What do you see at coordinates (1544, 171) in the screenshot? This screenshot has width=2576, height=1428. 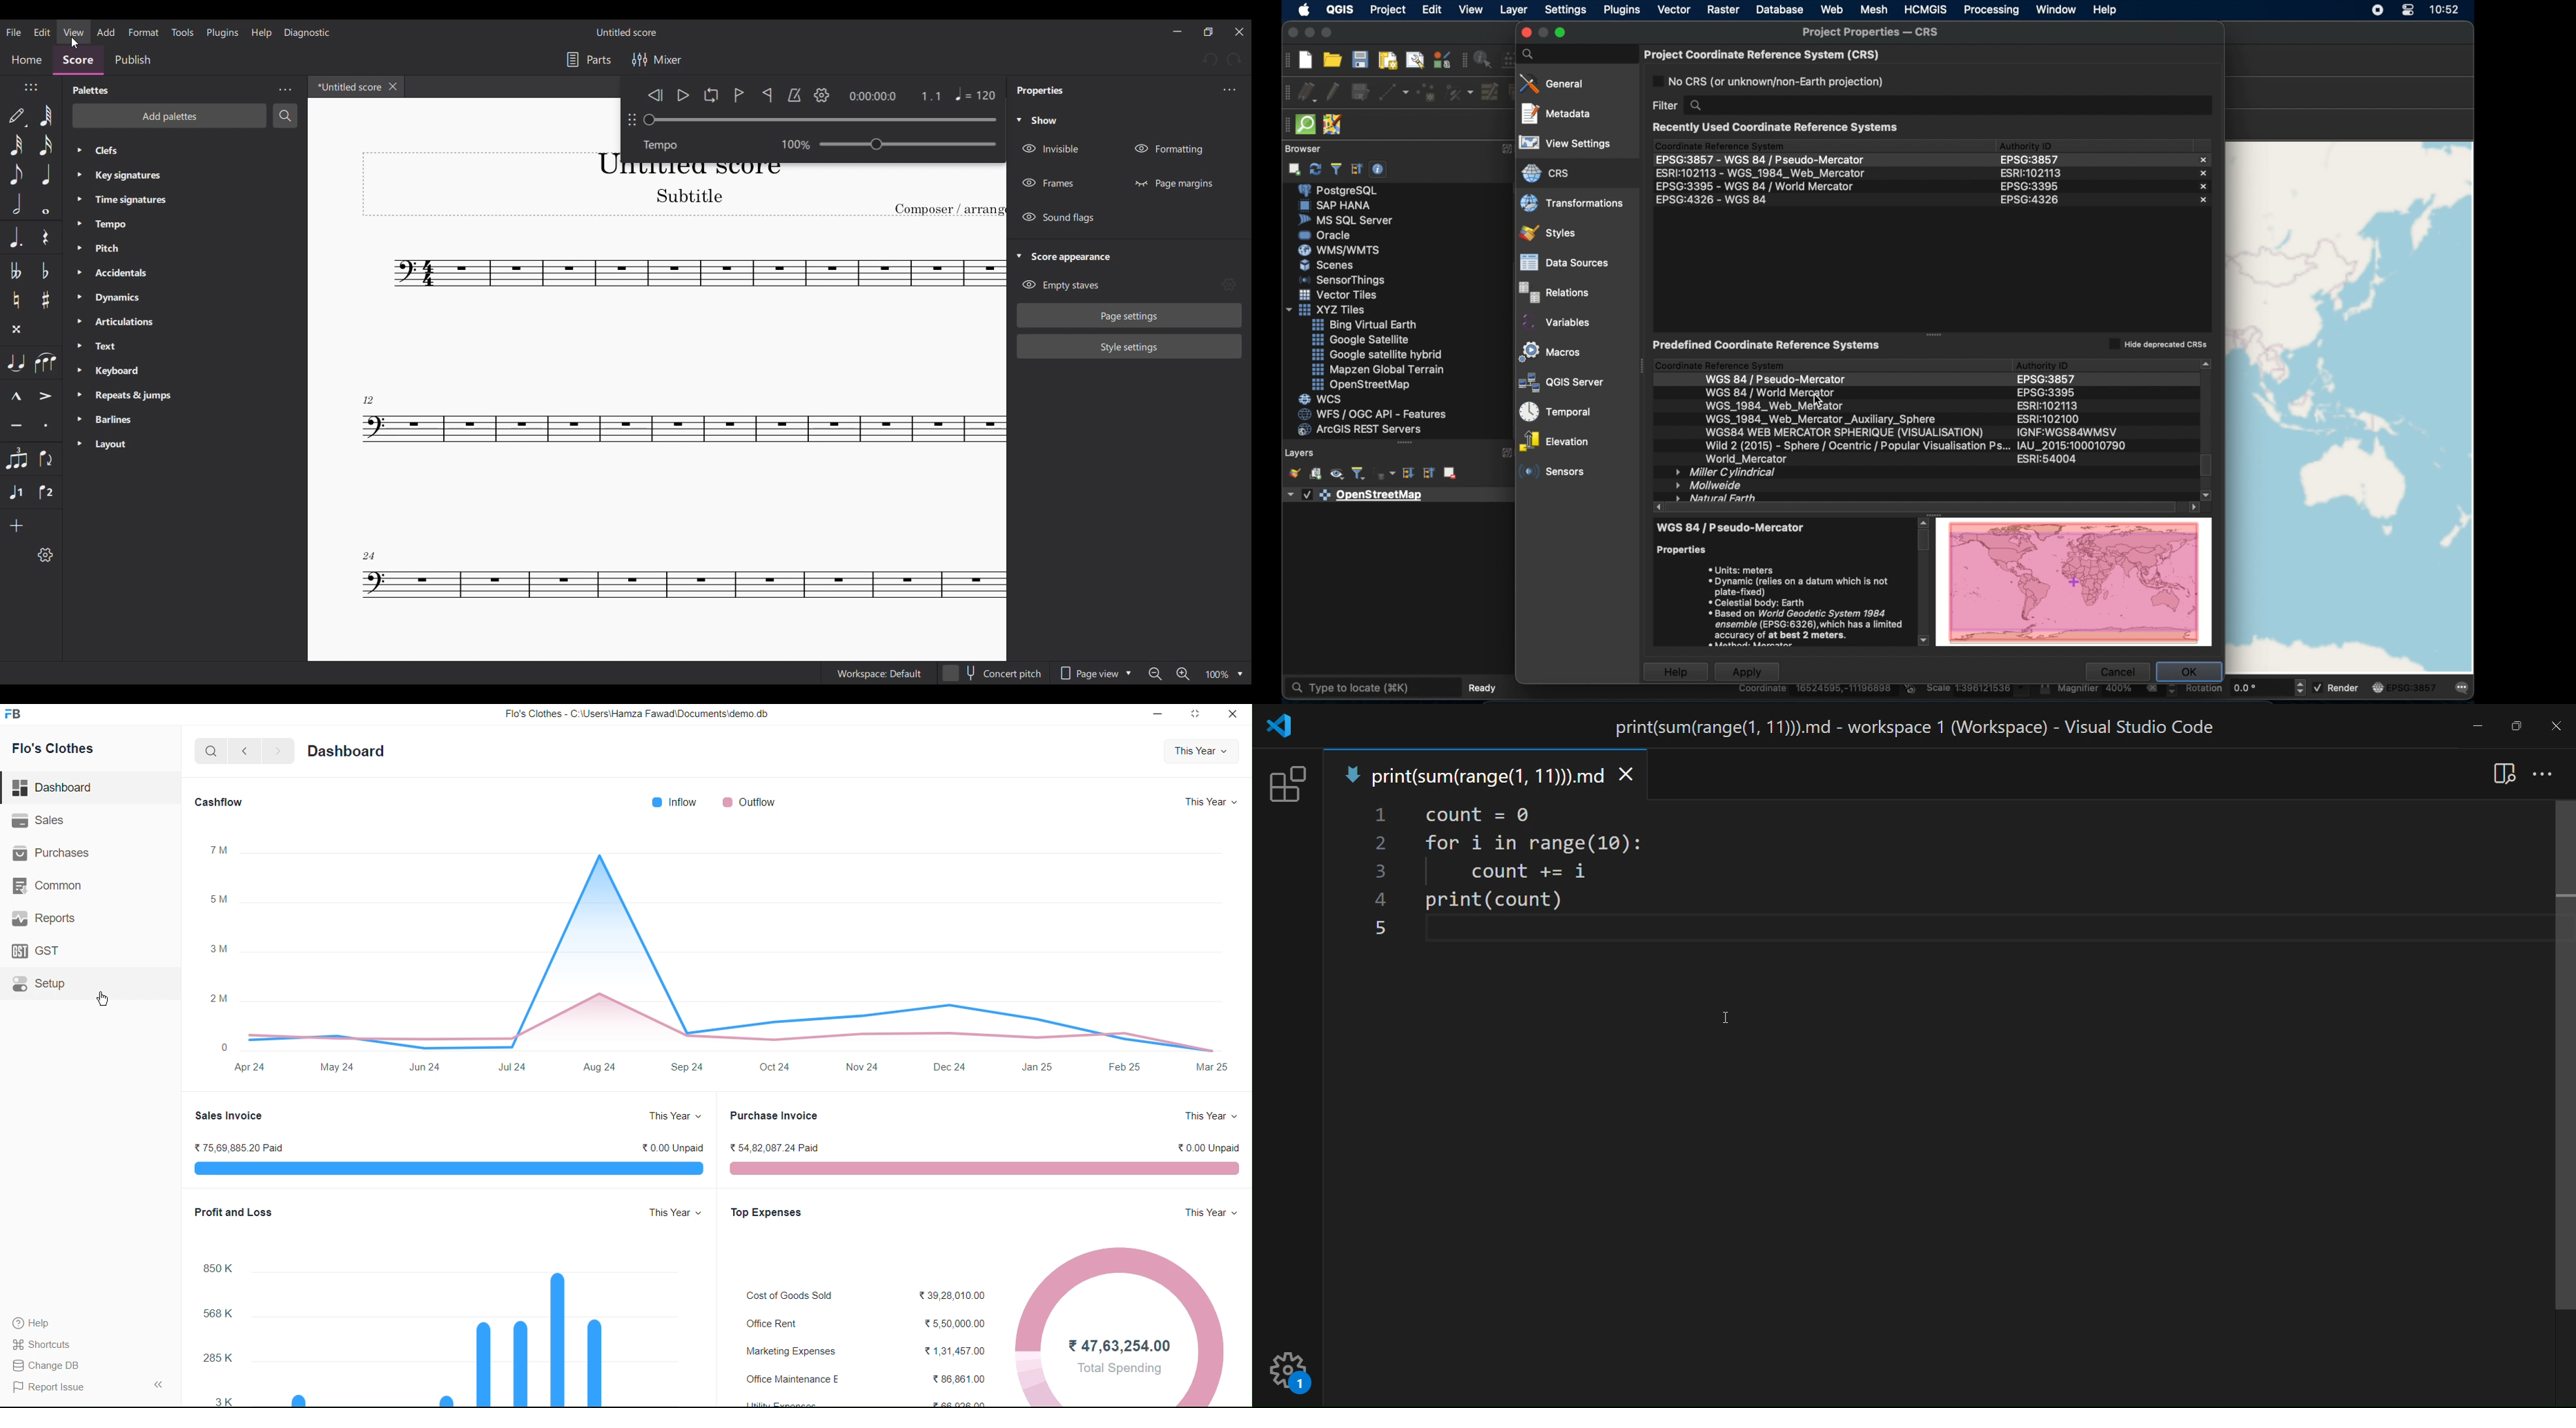 I see `crs` at bounding box center [1544, 171].